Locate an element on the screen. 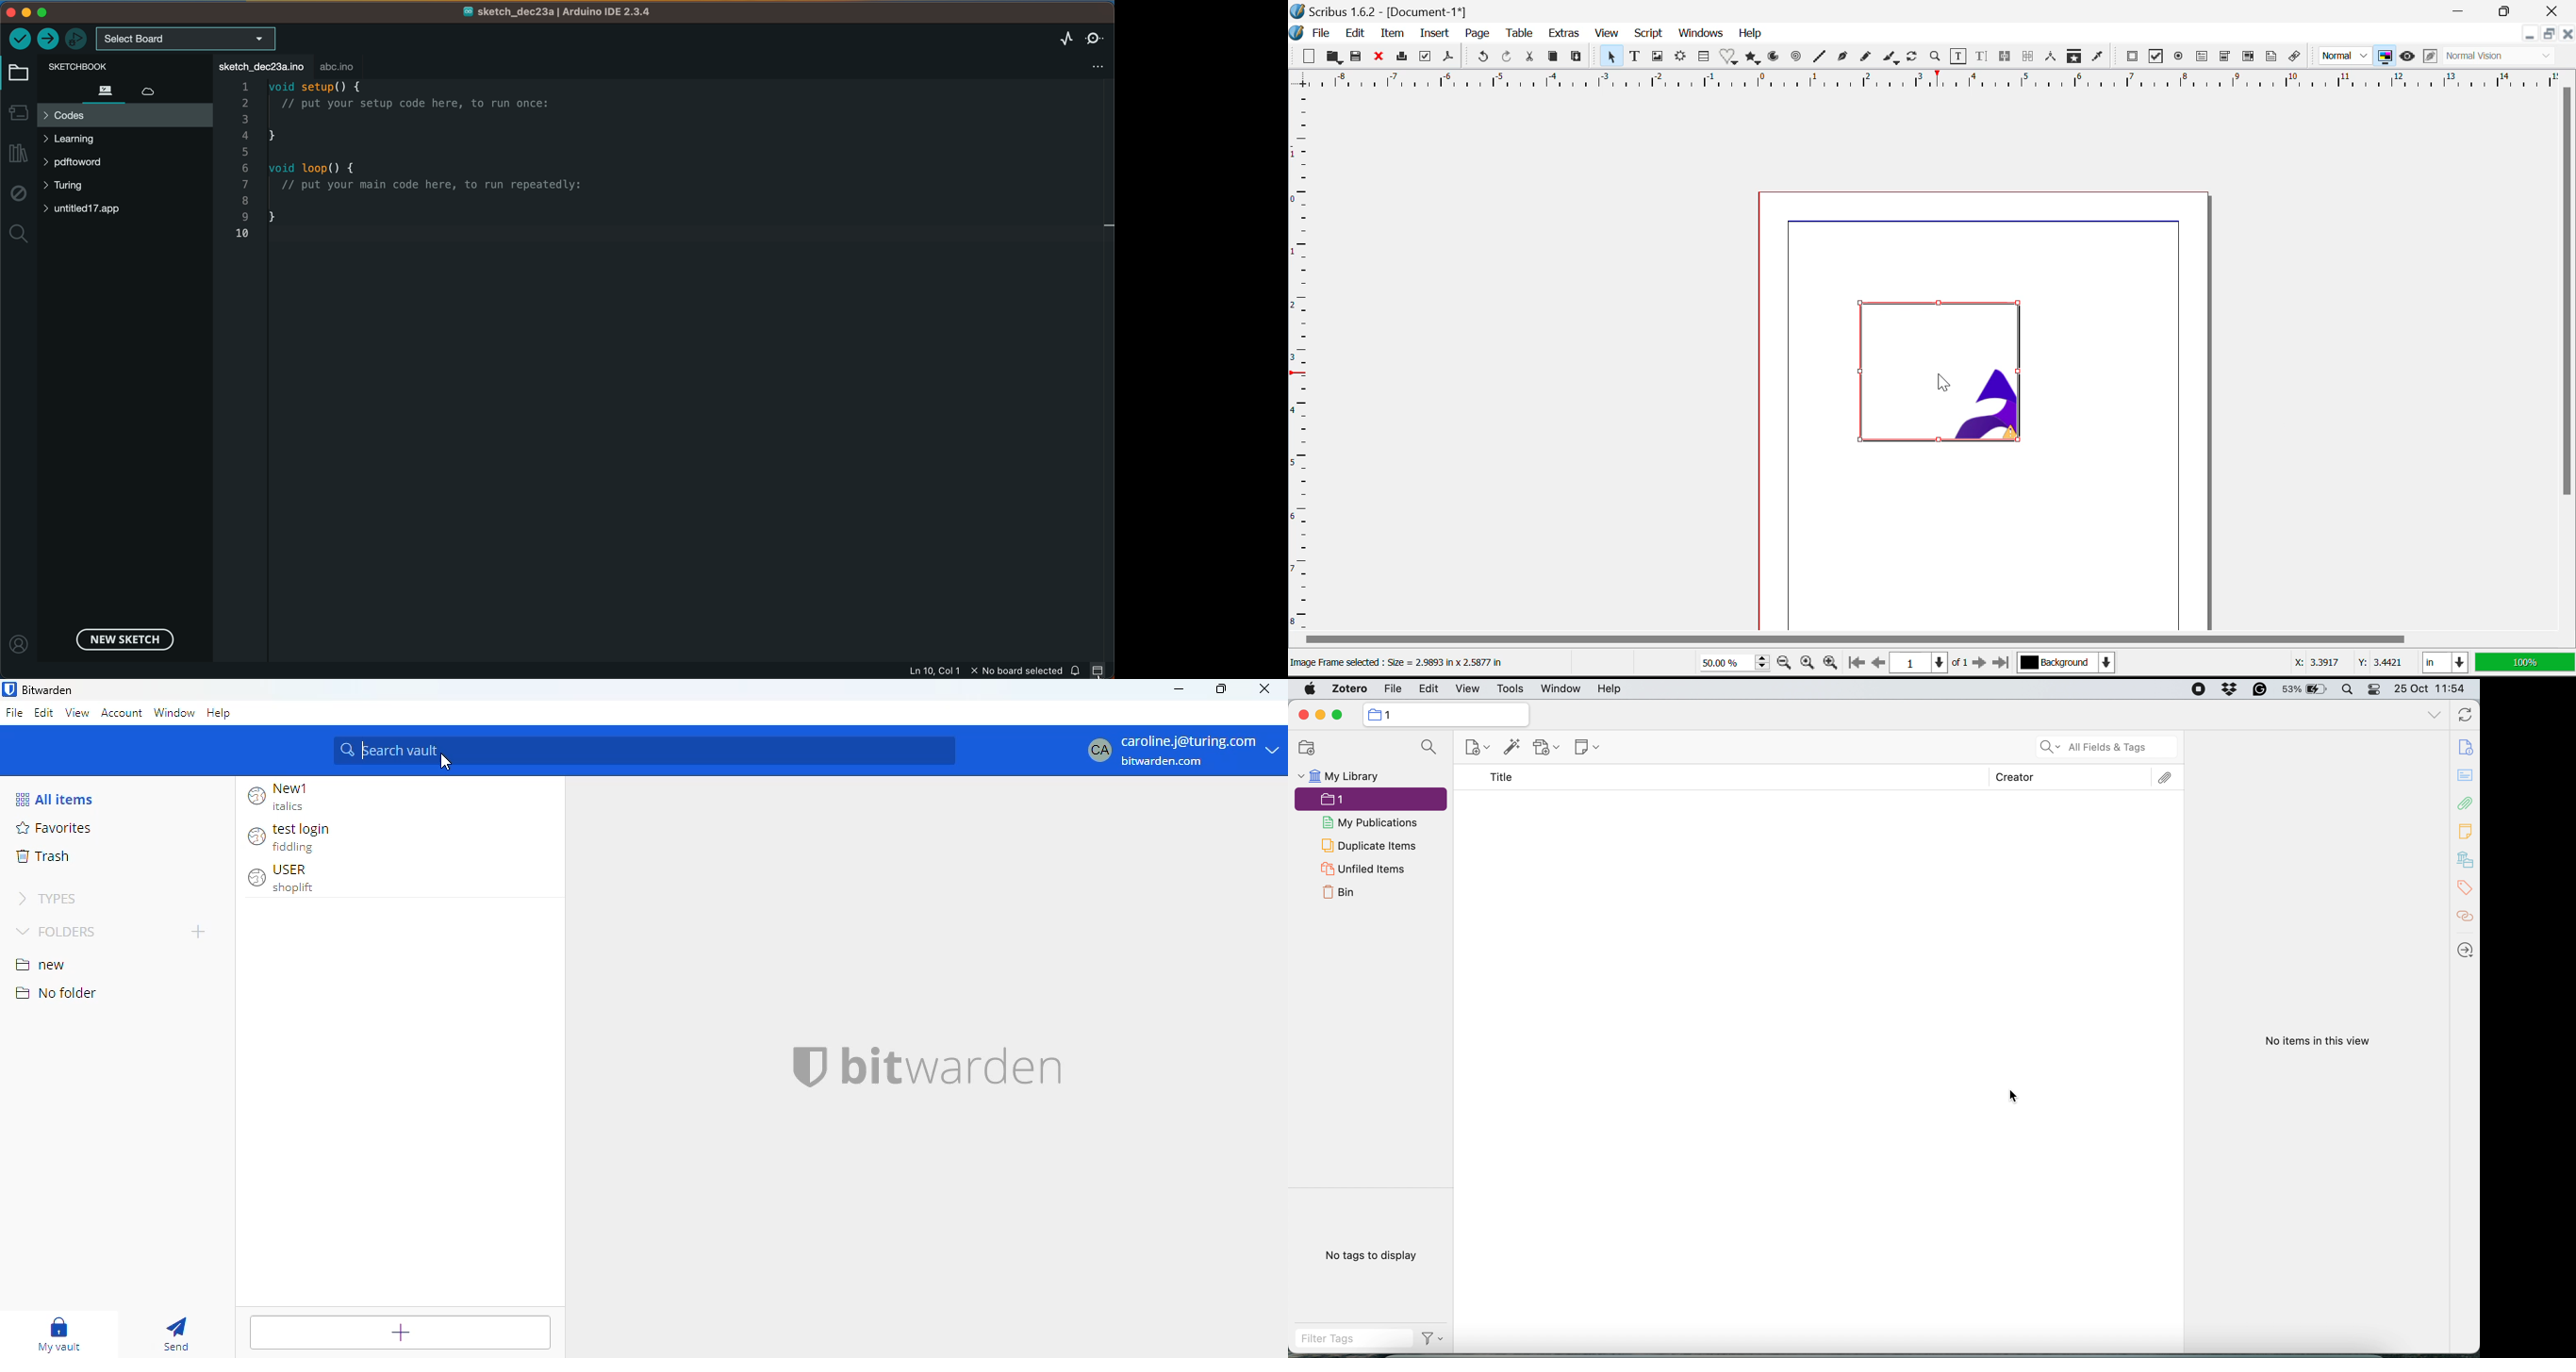 The image size is (2576, 1372). New1  italics is located at coordinates (287, 797).